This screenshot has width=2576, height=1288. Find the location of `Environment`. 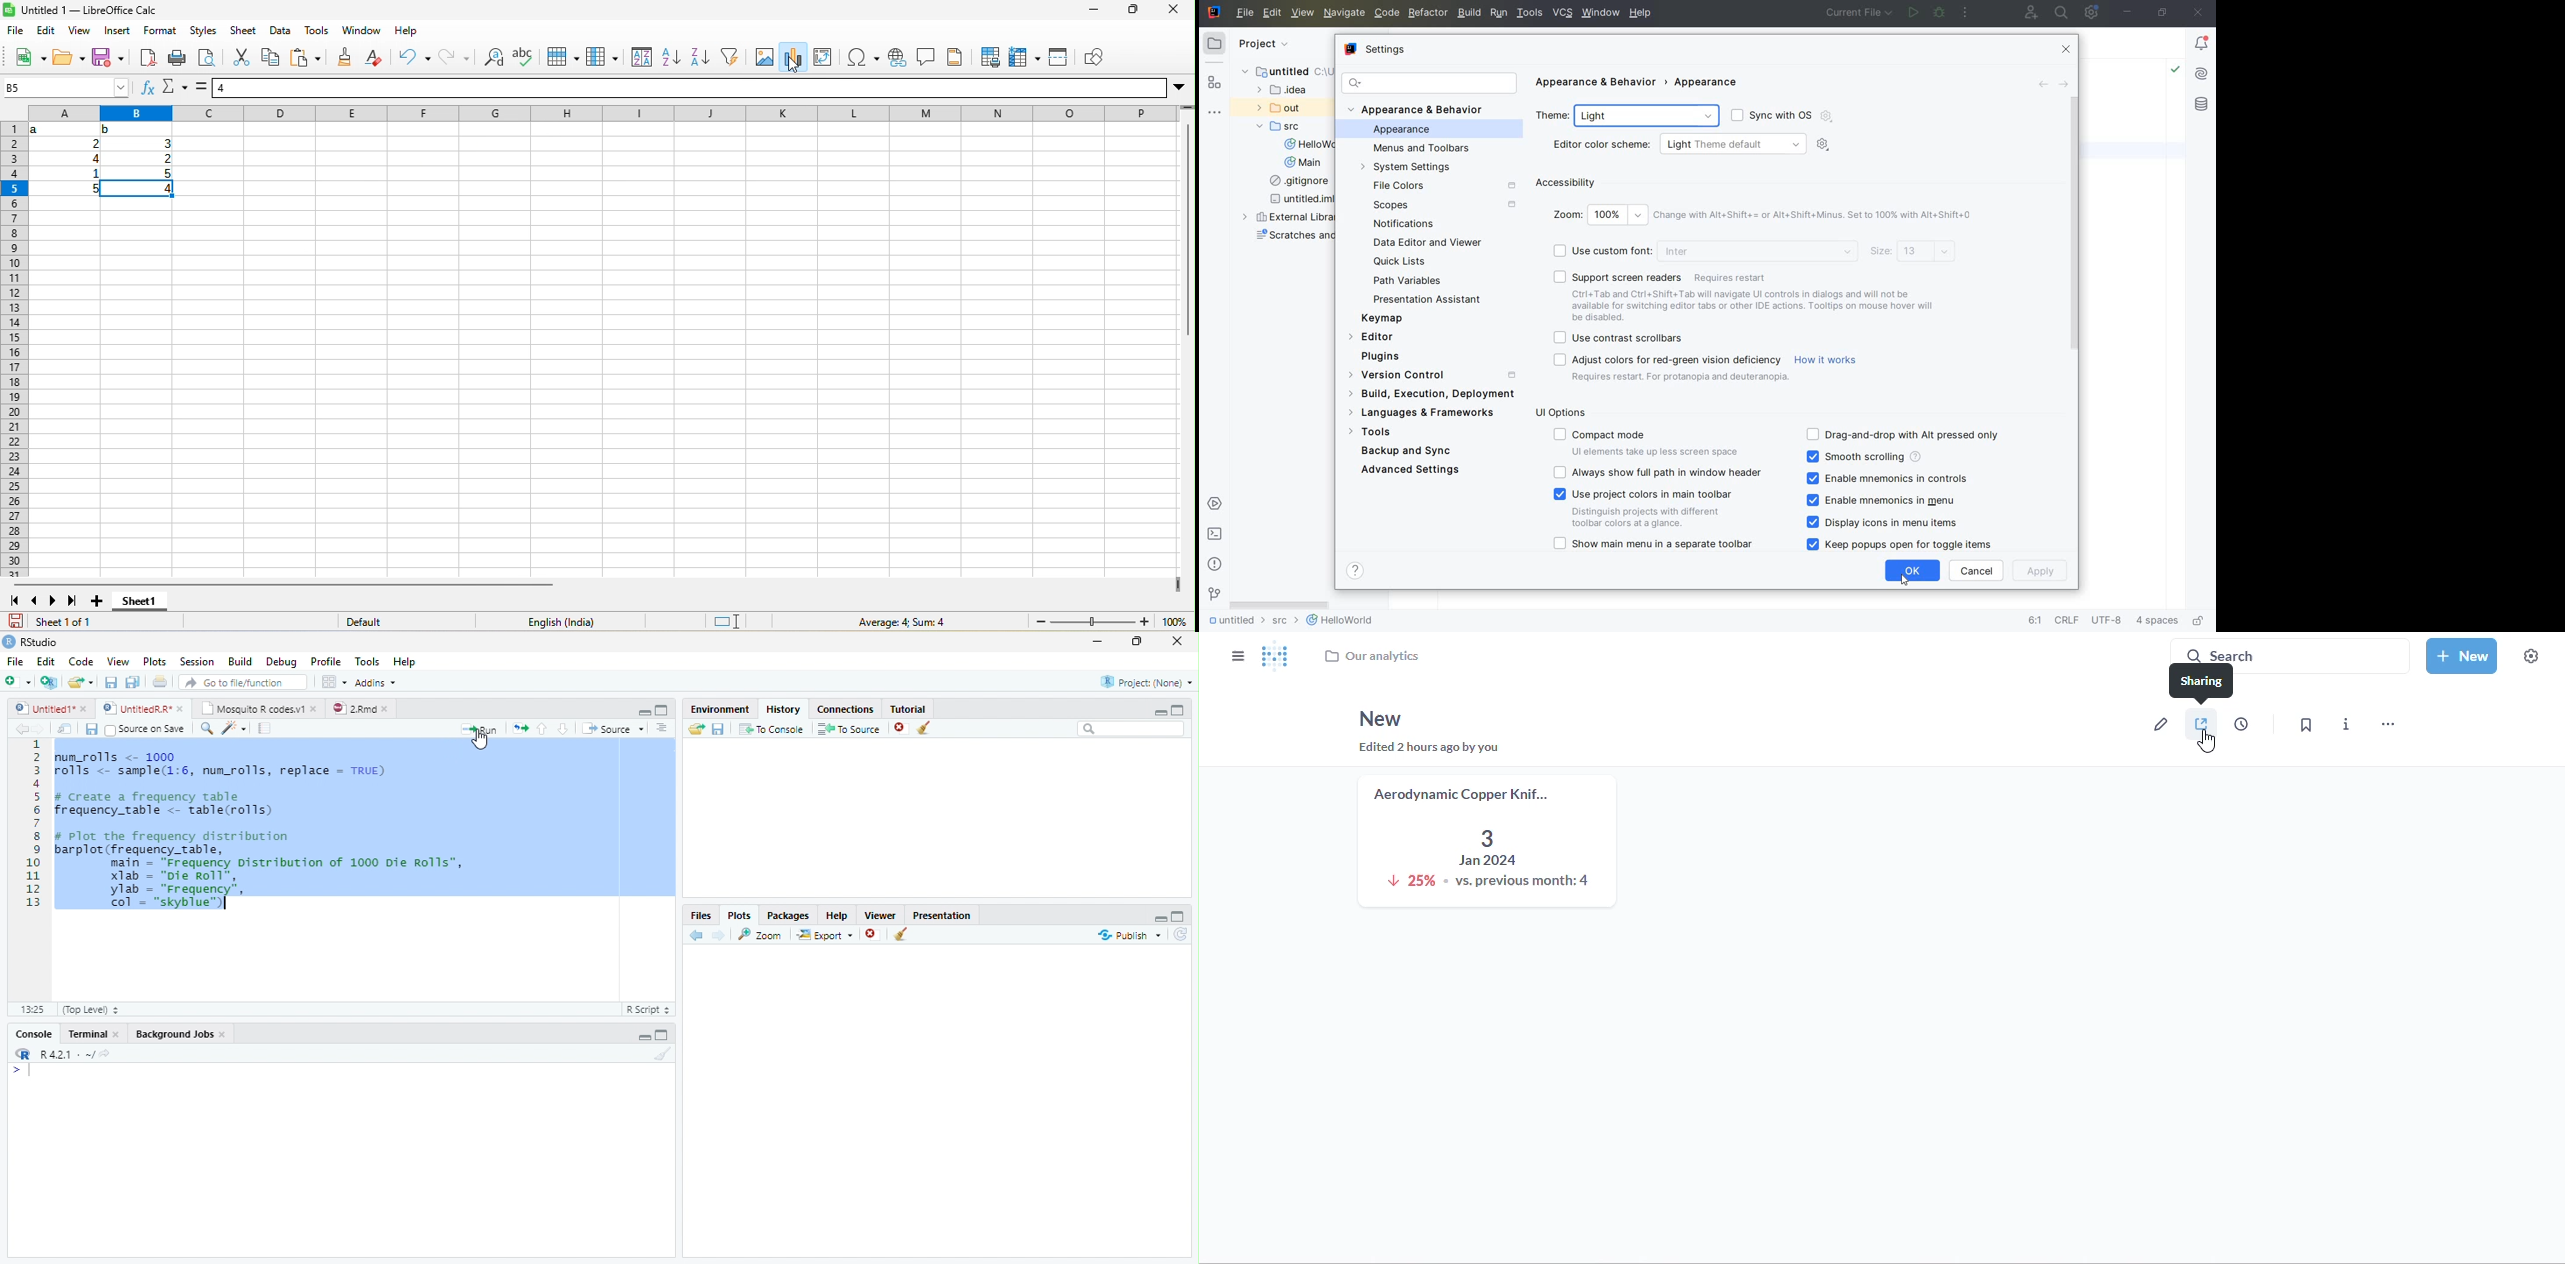

Environment is located at coordinates (721, 708).